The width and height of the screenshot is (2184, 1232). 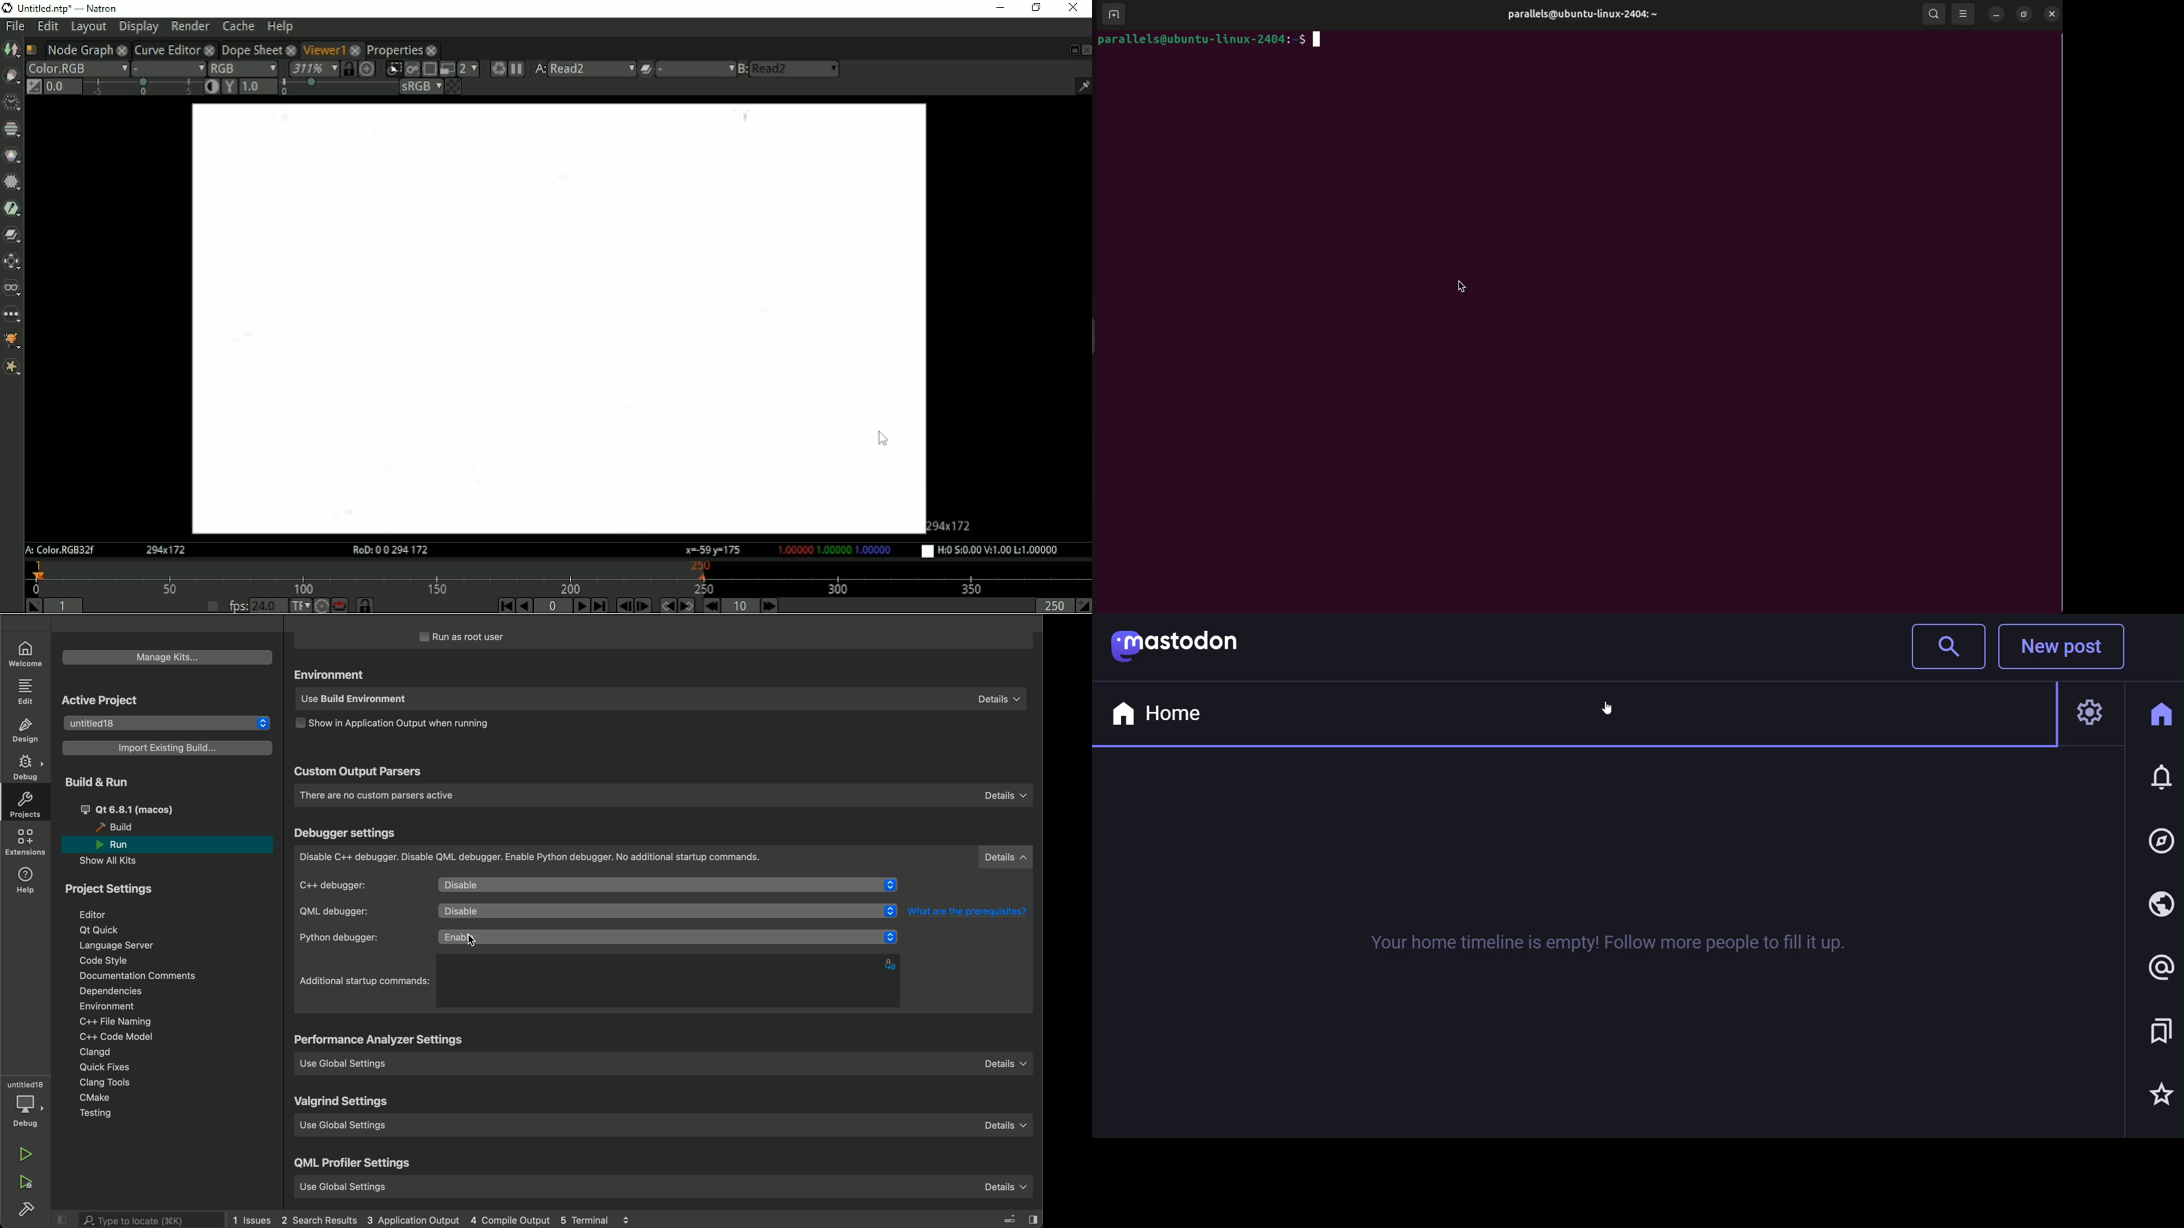 I want to click on debugger, so click(x=665, y=858).